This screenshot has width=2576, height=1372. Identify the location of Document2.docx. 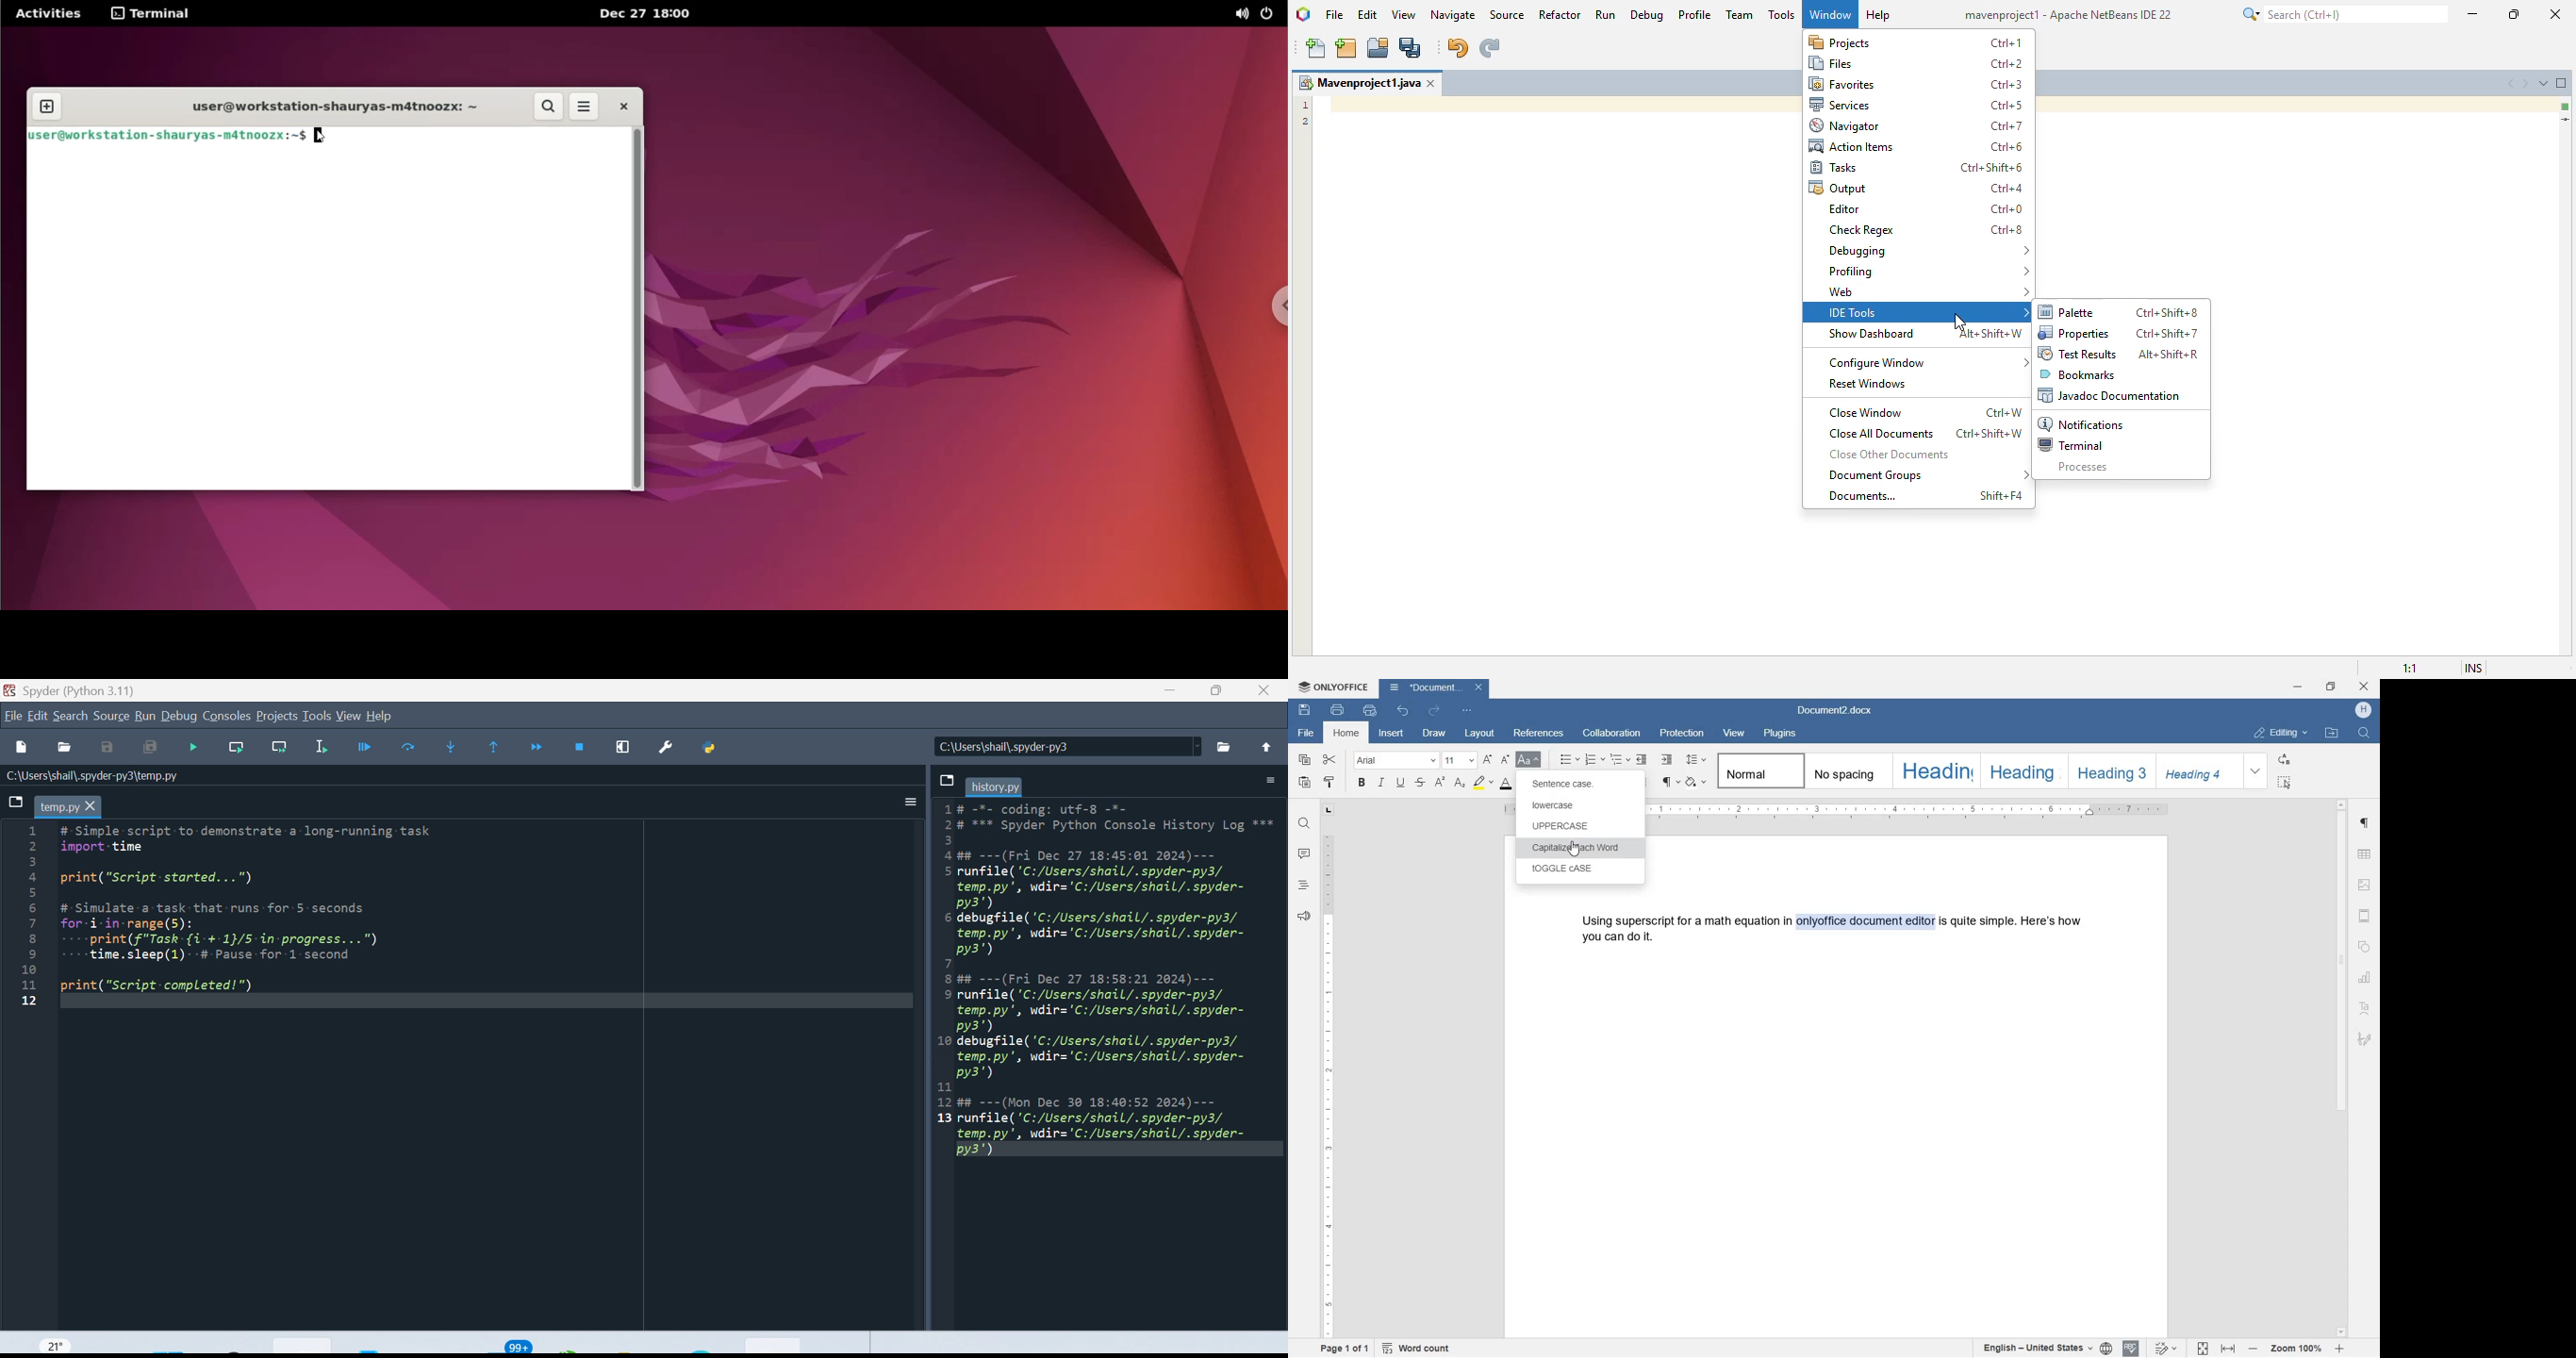
(1436, 689).